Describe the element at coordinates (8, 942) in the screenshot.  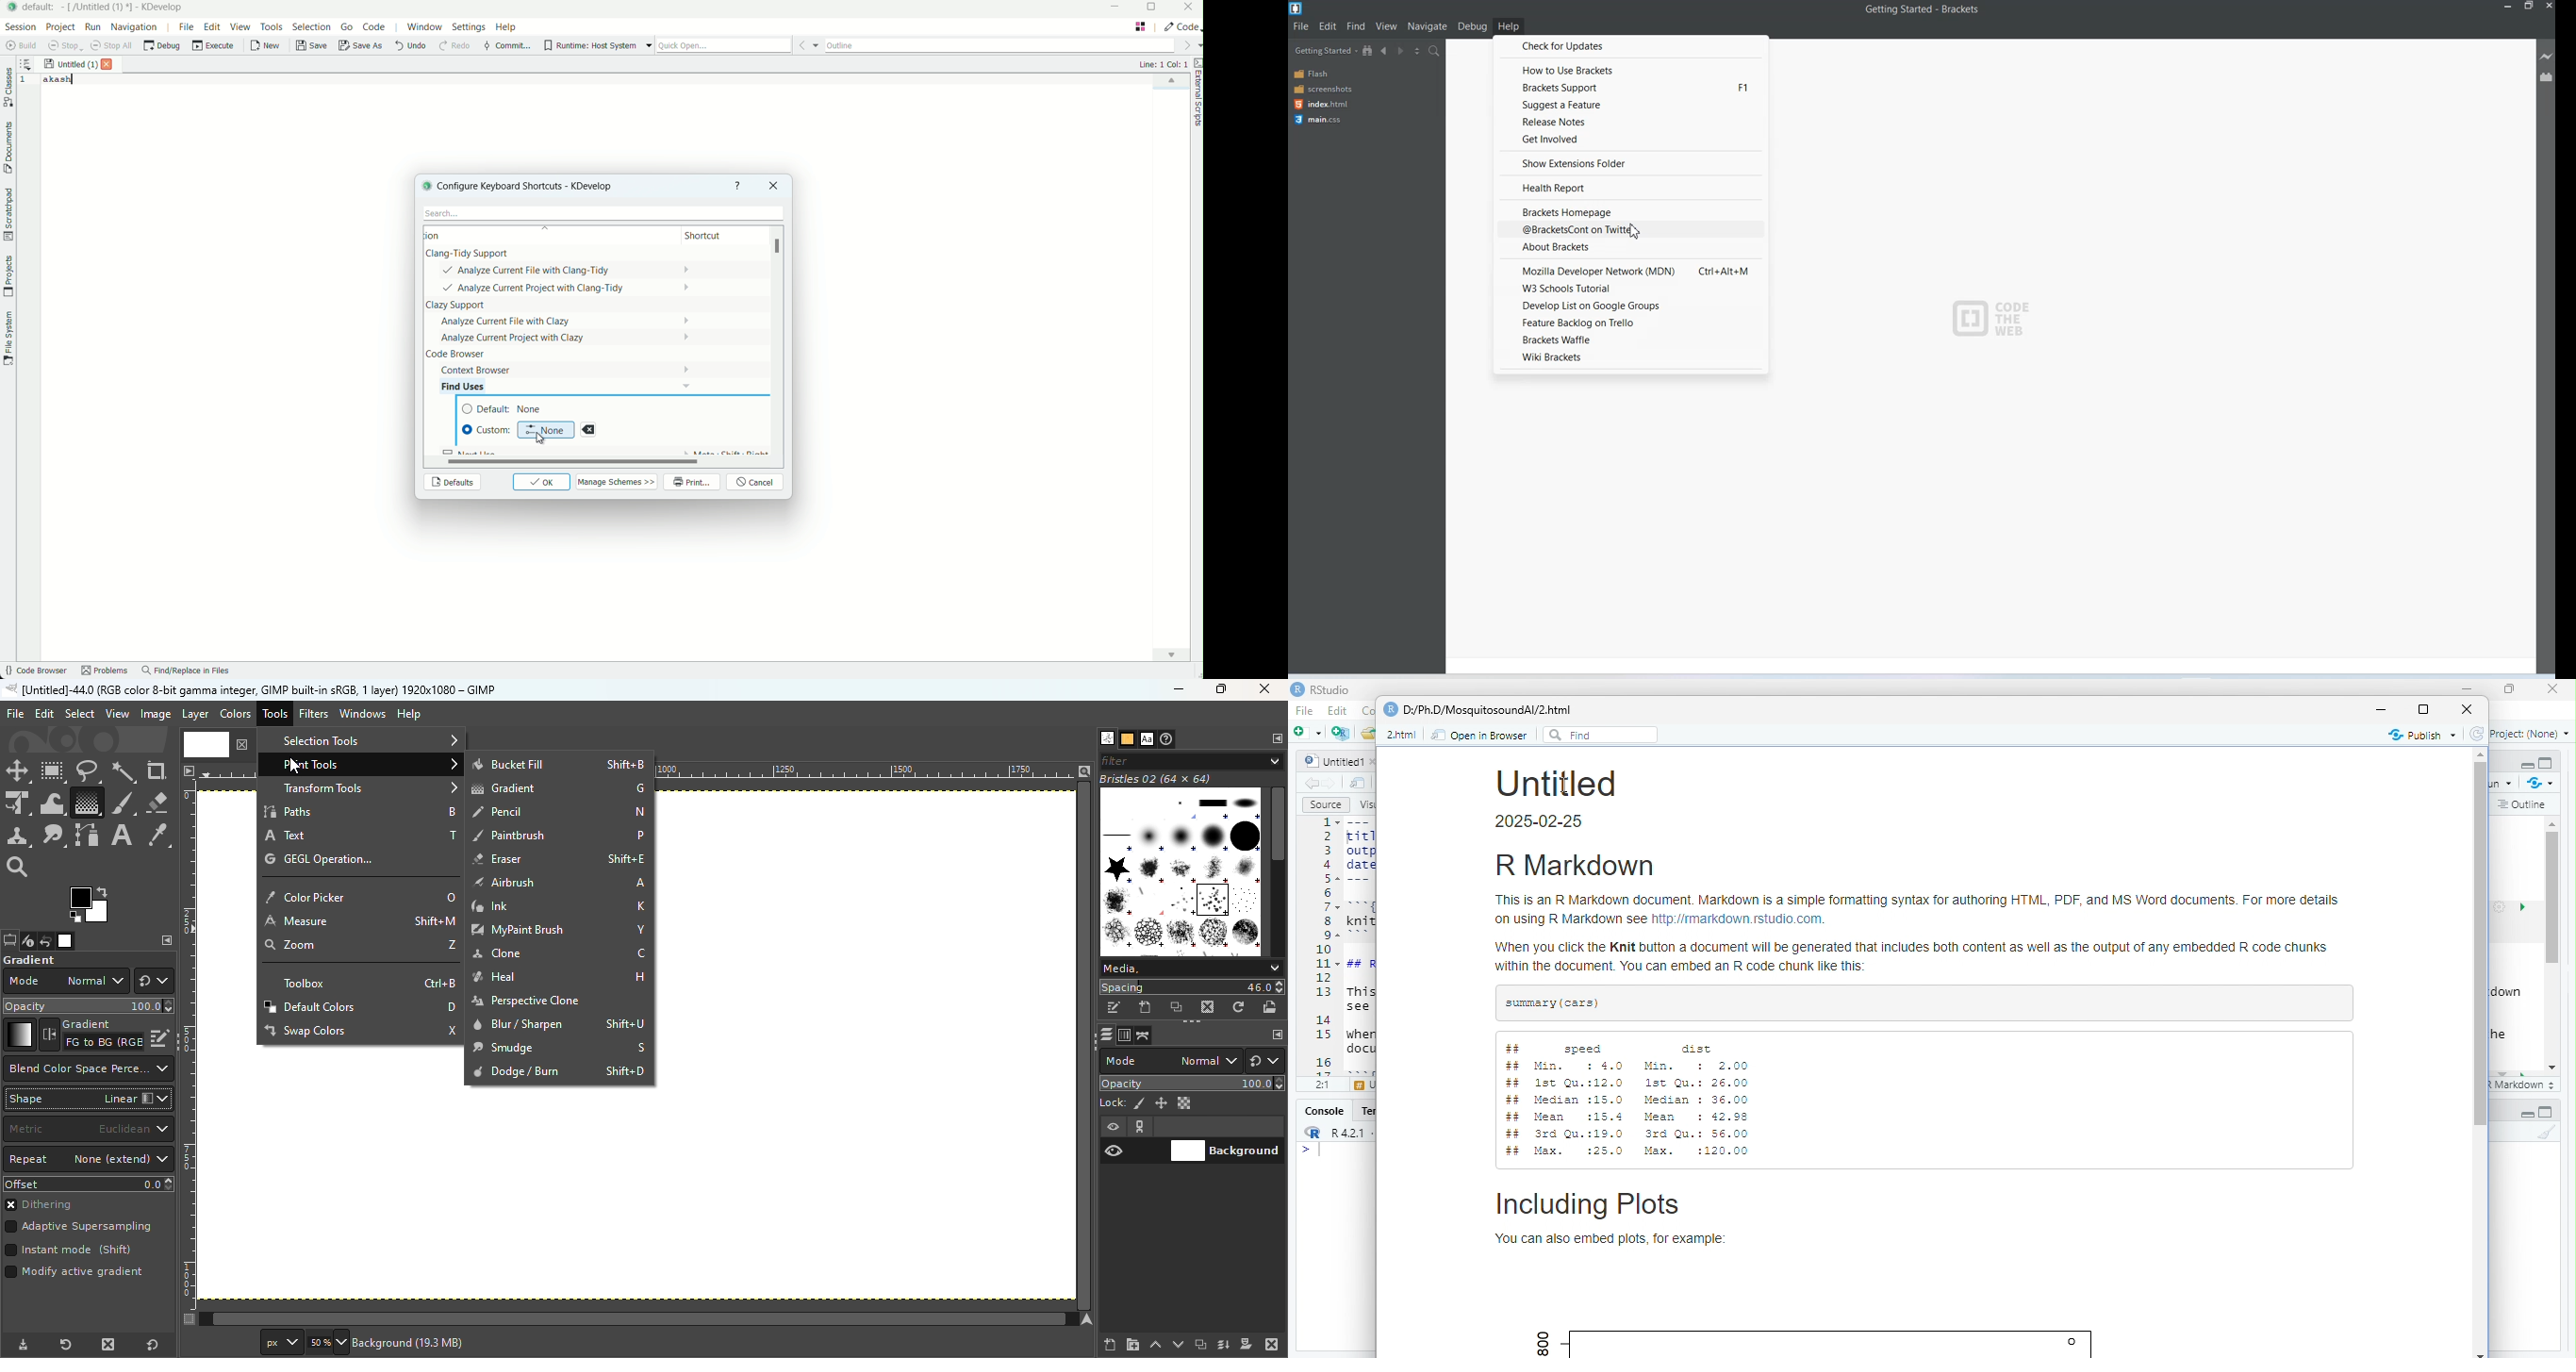
I see `Open the tools option dialog` at that location.